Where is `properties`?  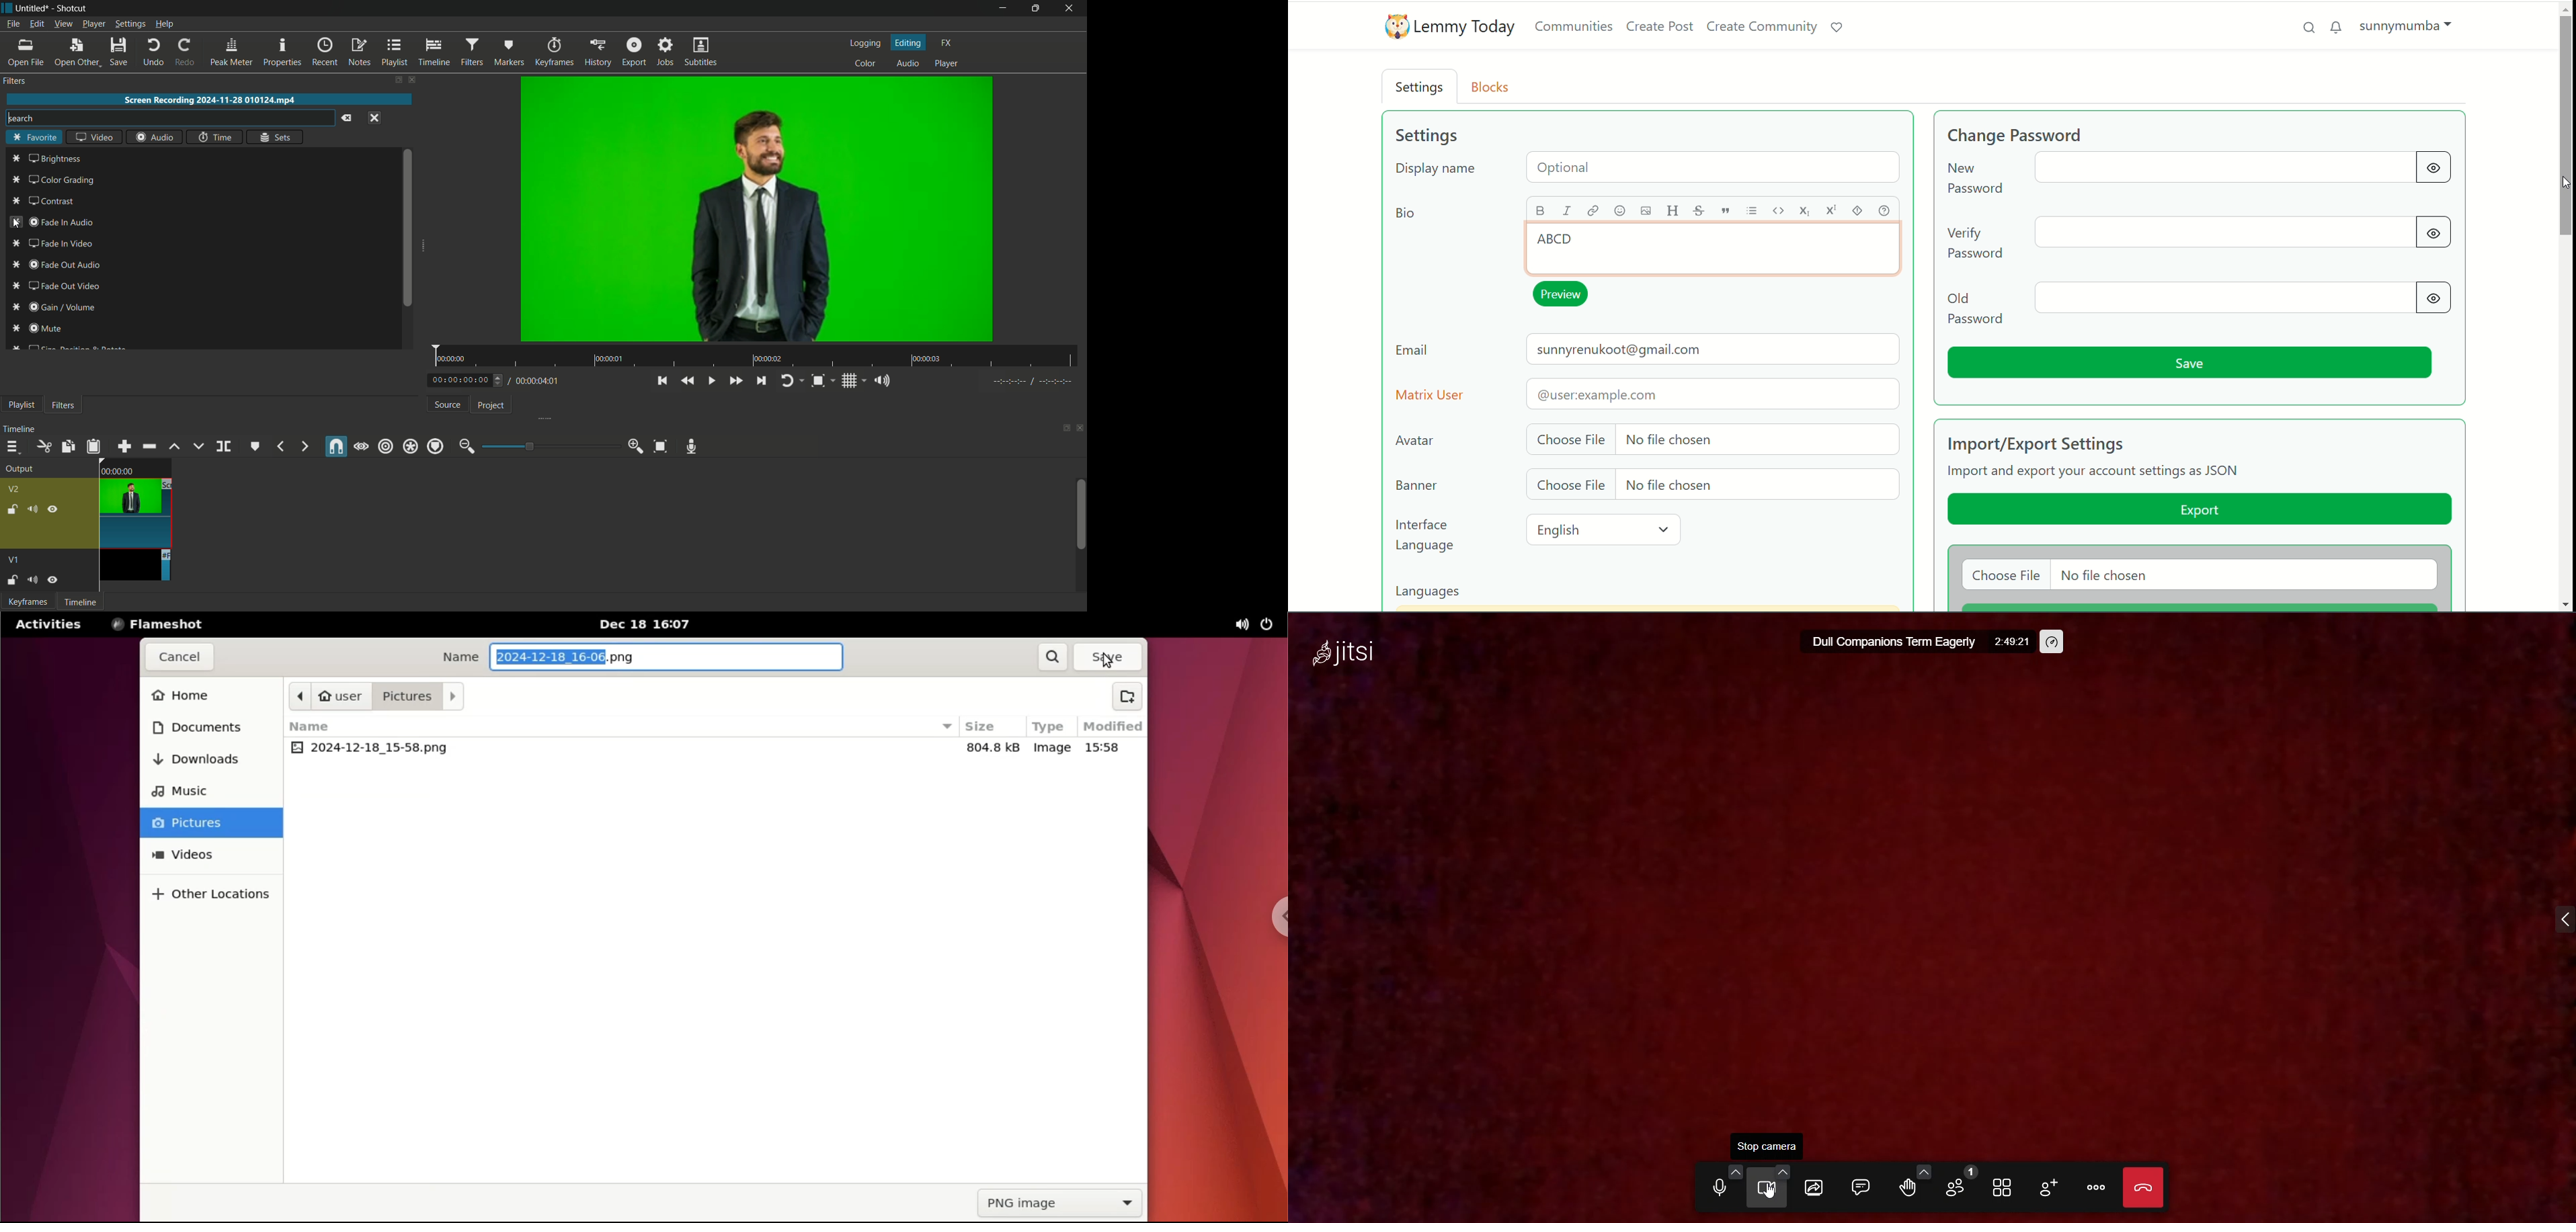
properties is located at coordinates (282, 52).